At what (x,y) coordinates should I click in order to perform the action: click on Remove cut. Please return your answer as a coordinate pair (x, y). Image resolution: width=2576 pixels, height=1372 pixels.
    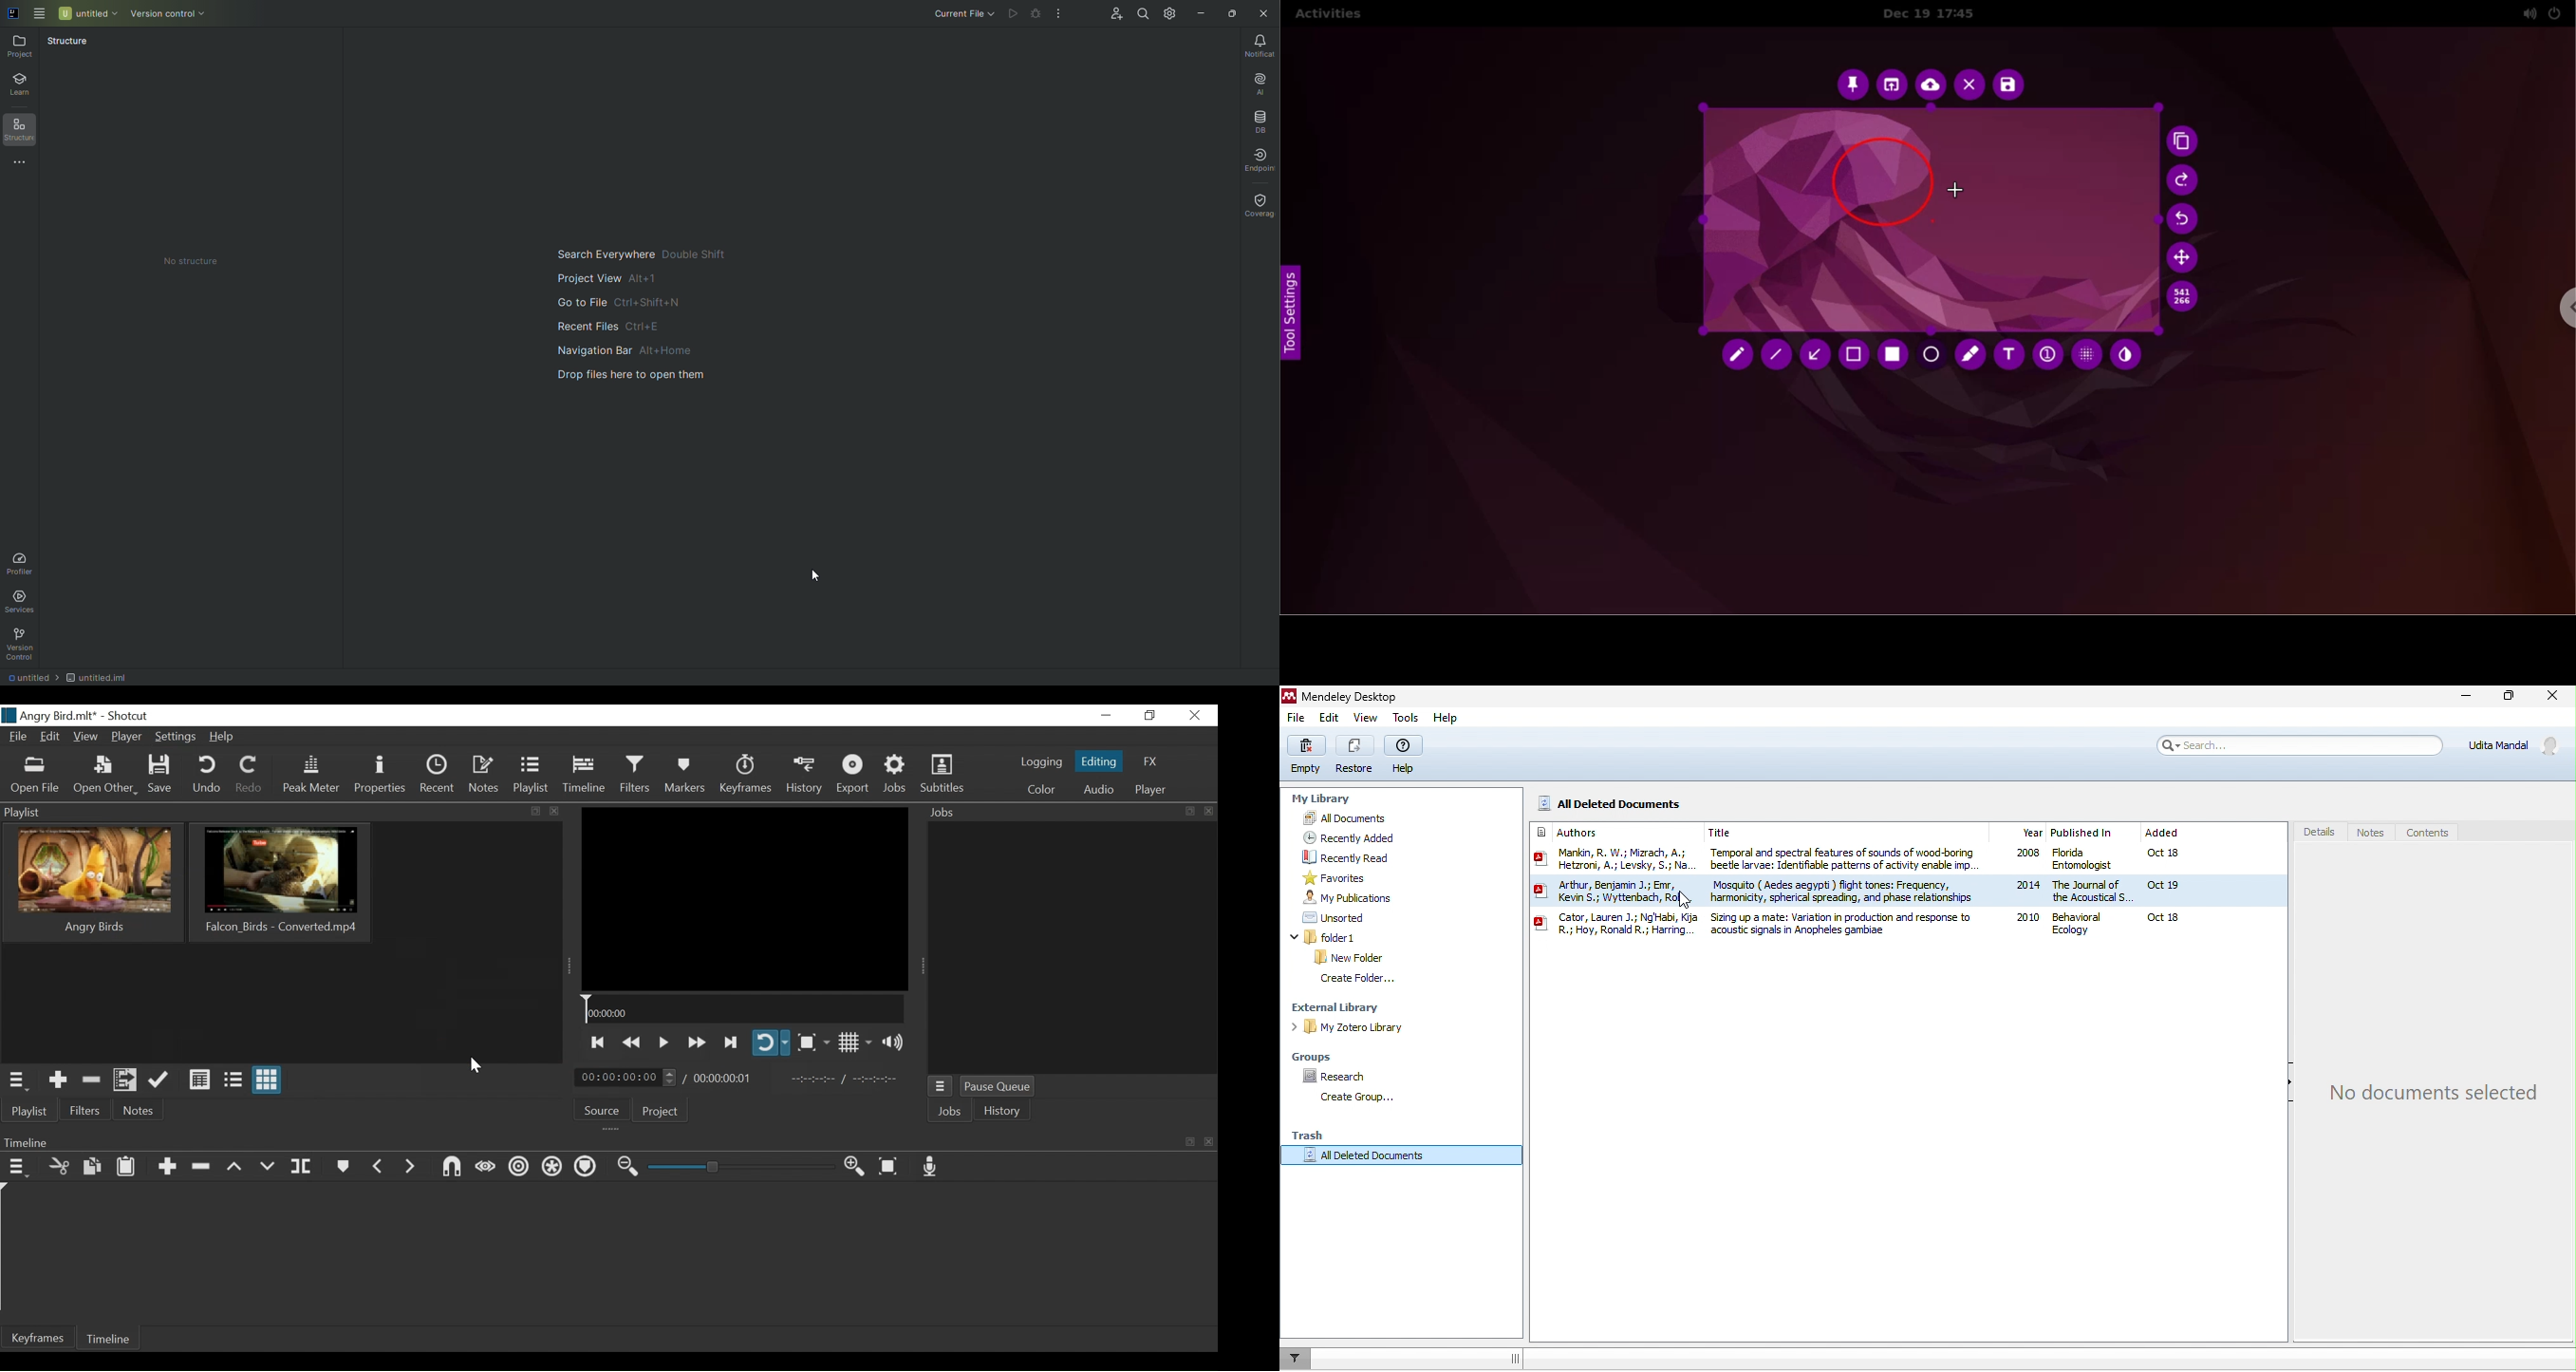
    Looking at the image, I should click on (92, 1082).